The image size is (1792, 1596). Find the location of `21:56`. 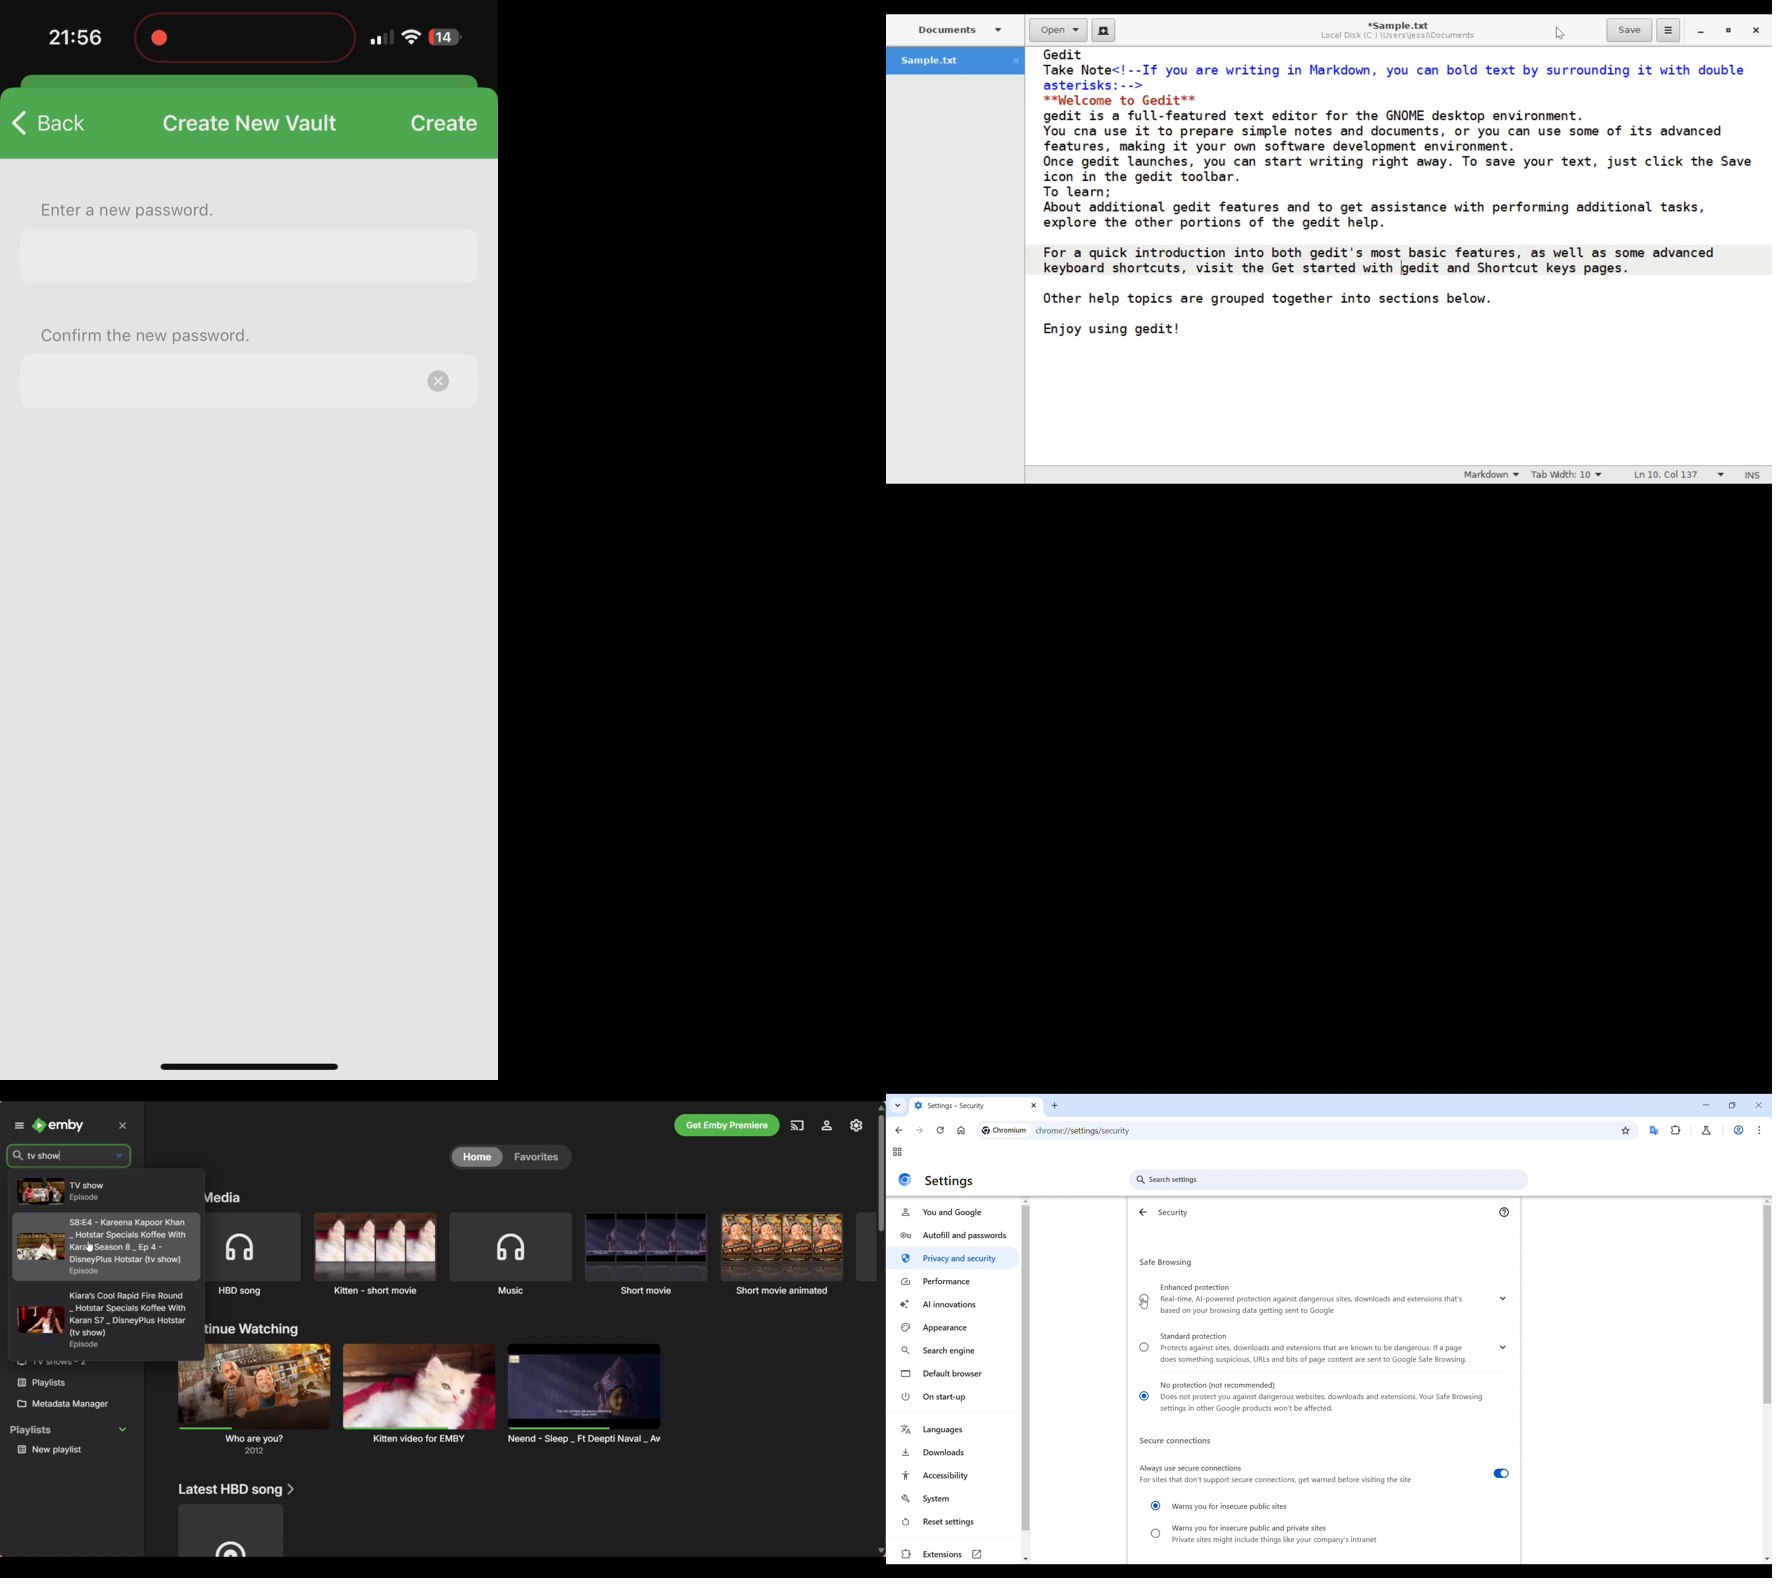

21:56 is located at coordinates (74, 39).